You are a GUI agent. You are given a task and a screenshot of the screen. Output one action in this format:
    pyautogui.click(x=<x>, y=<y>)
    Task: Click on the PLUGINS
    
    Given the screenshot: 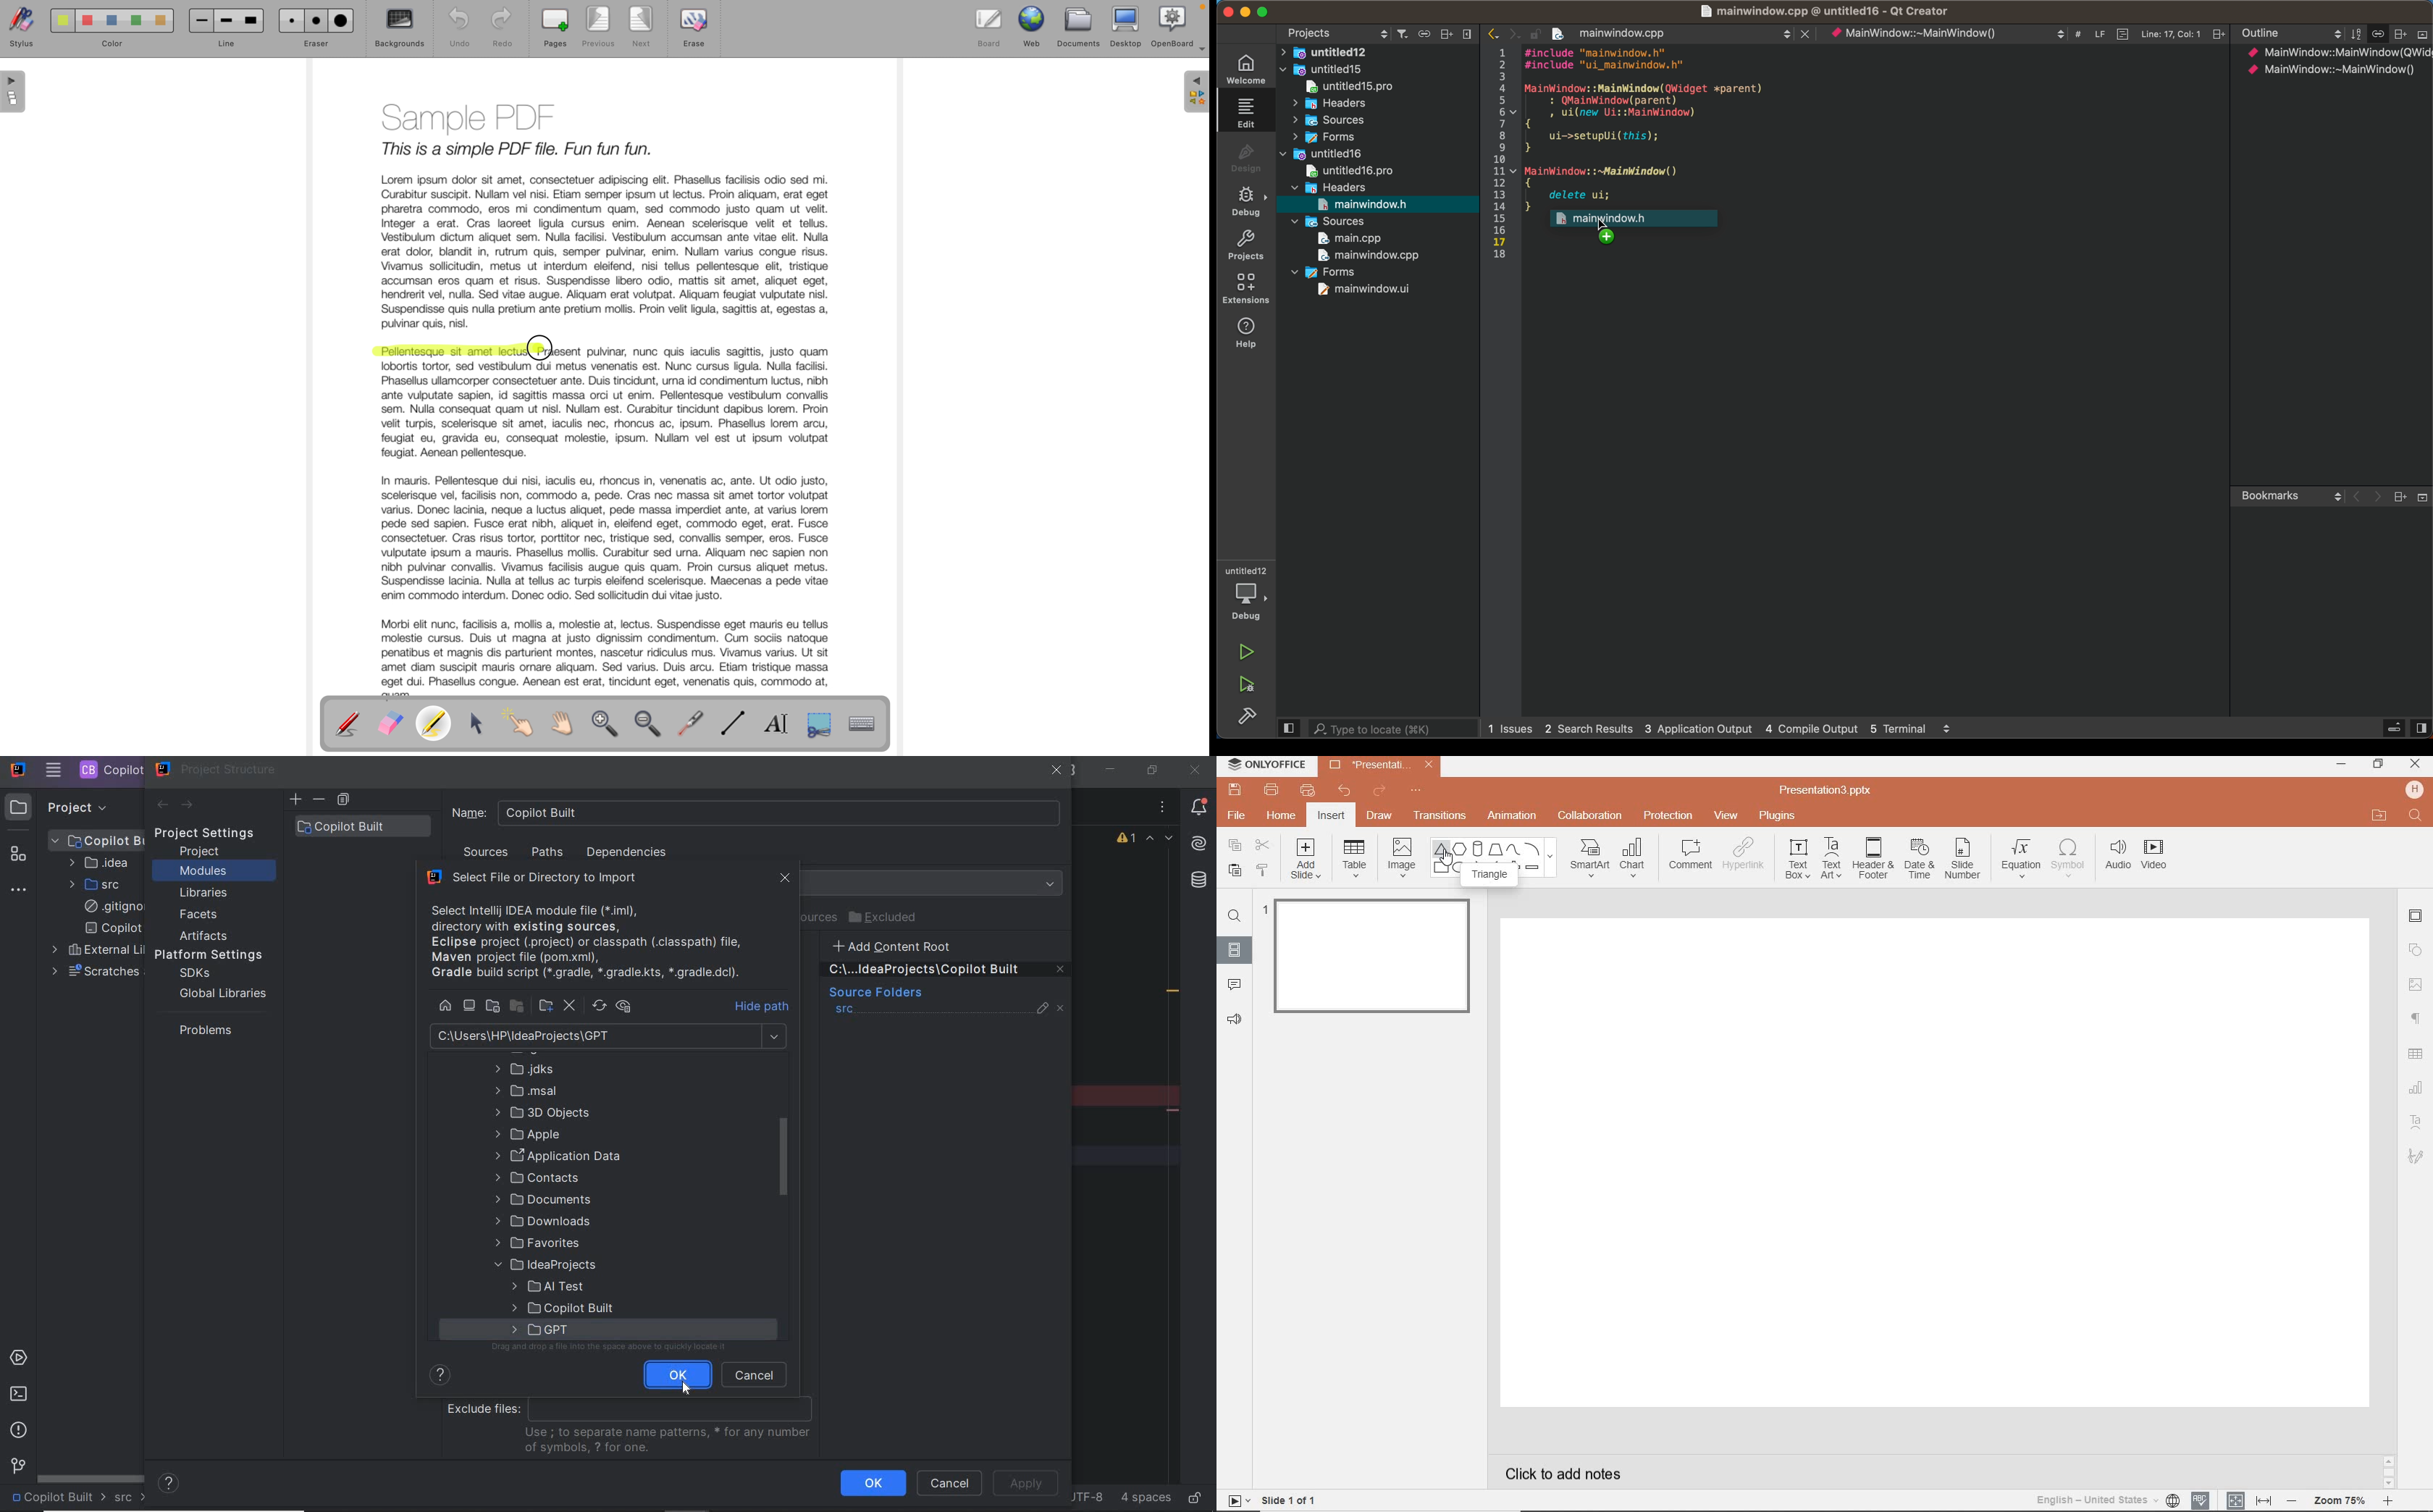 What is the action you would take?
    pyautogui.click(x=1779, y=815)
    